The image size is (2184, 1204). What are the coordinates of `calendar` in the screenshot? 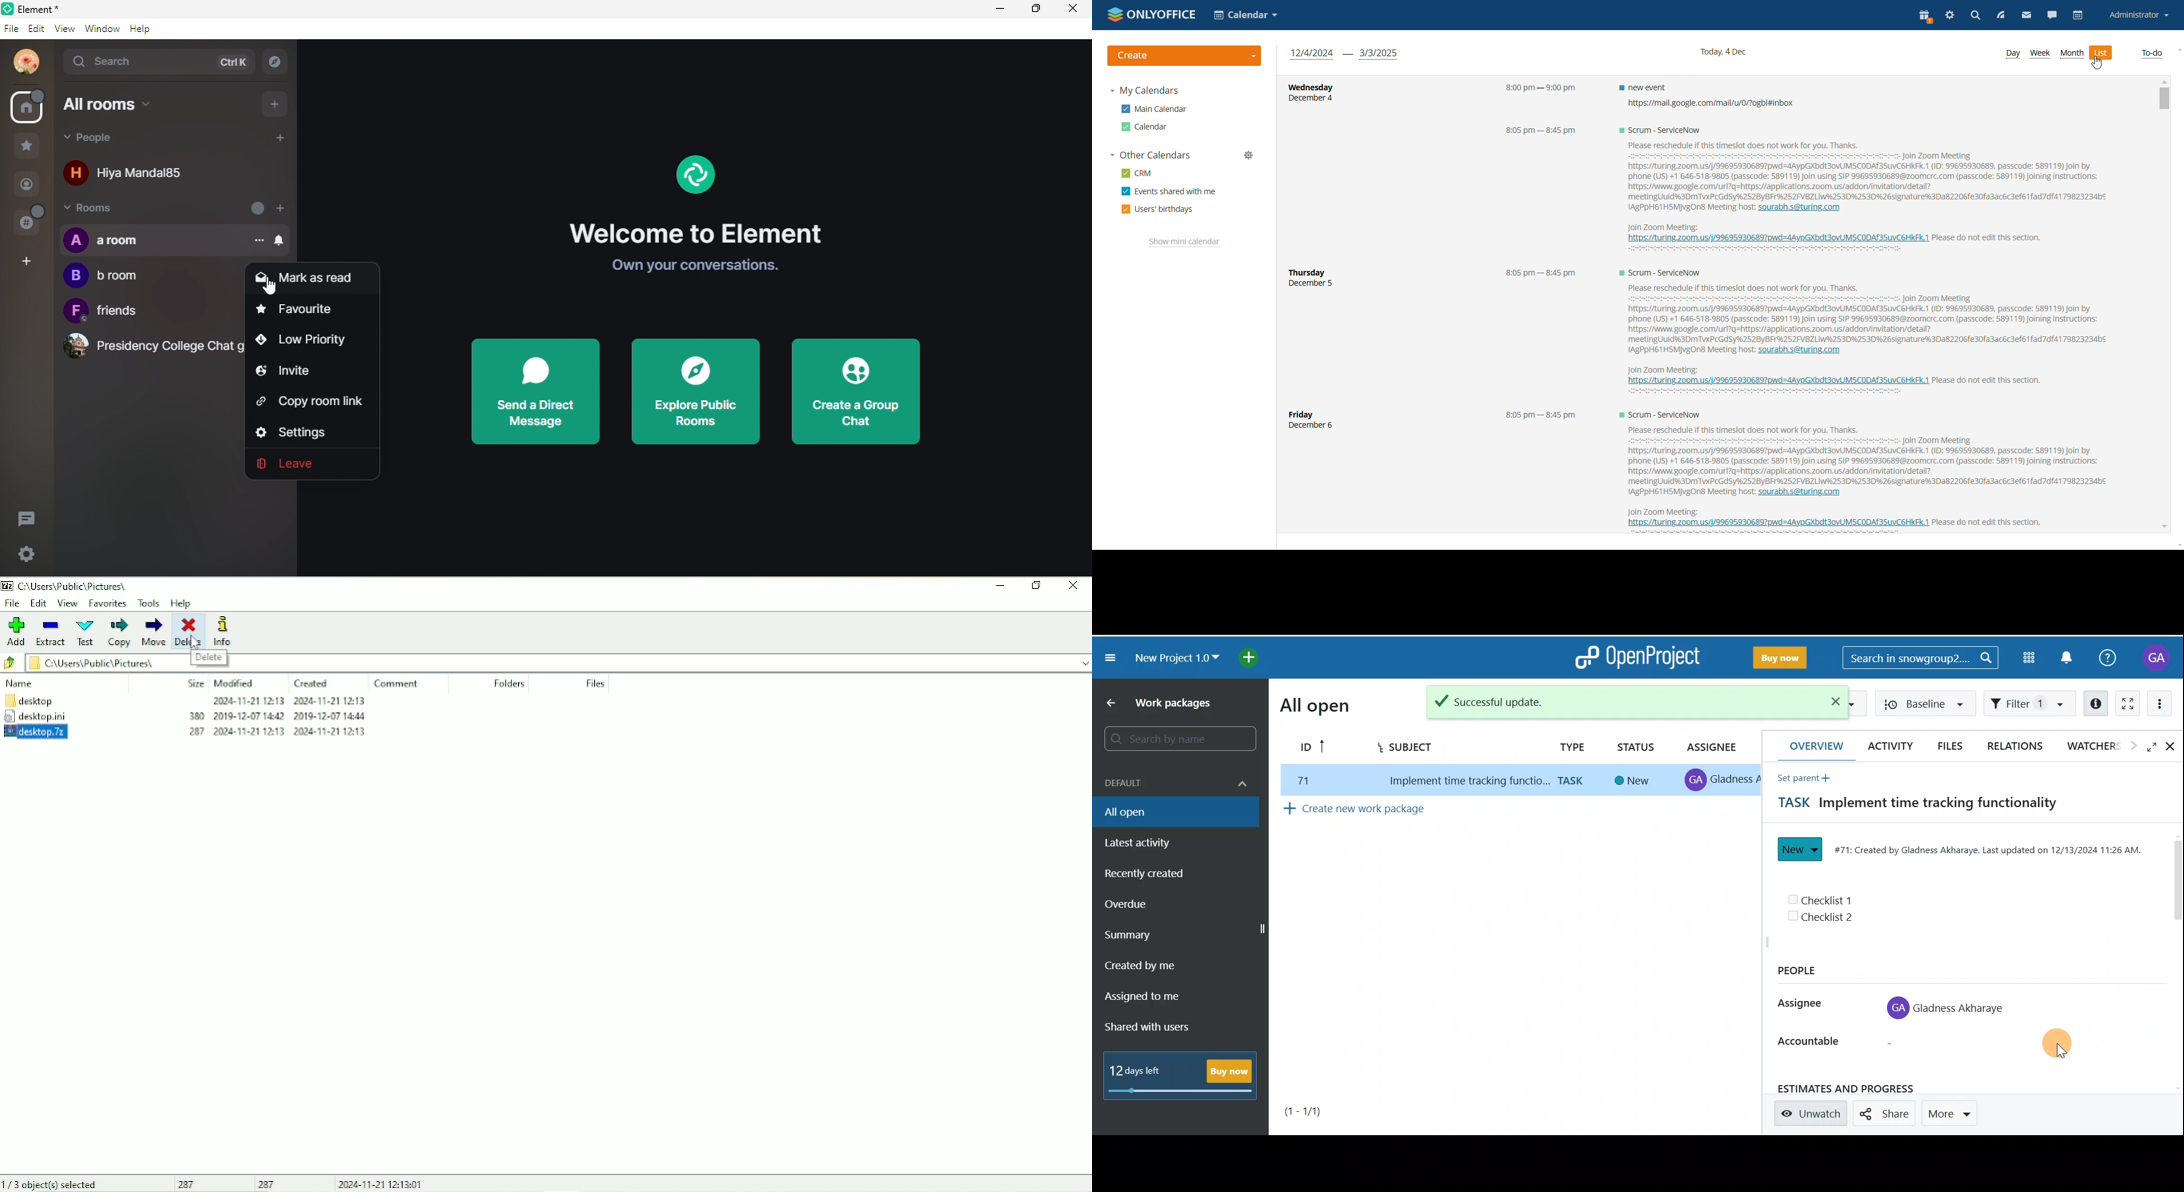 It's located at (1143, 127).